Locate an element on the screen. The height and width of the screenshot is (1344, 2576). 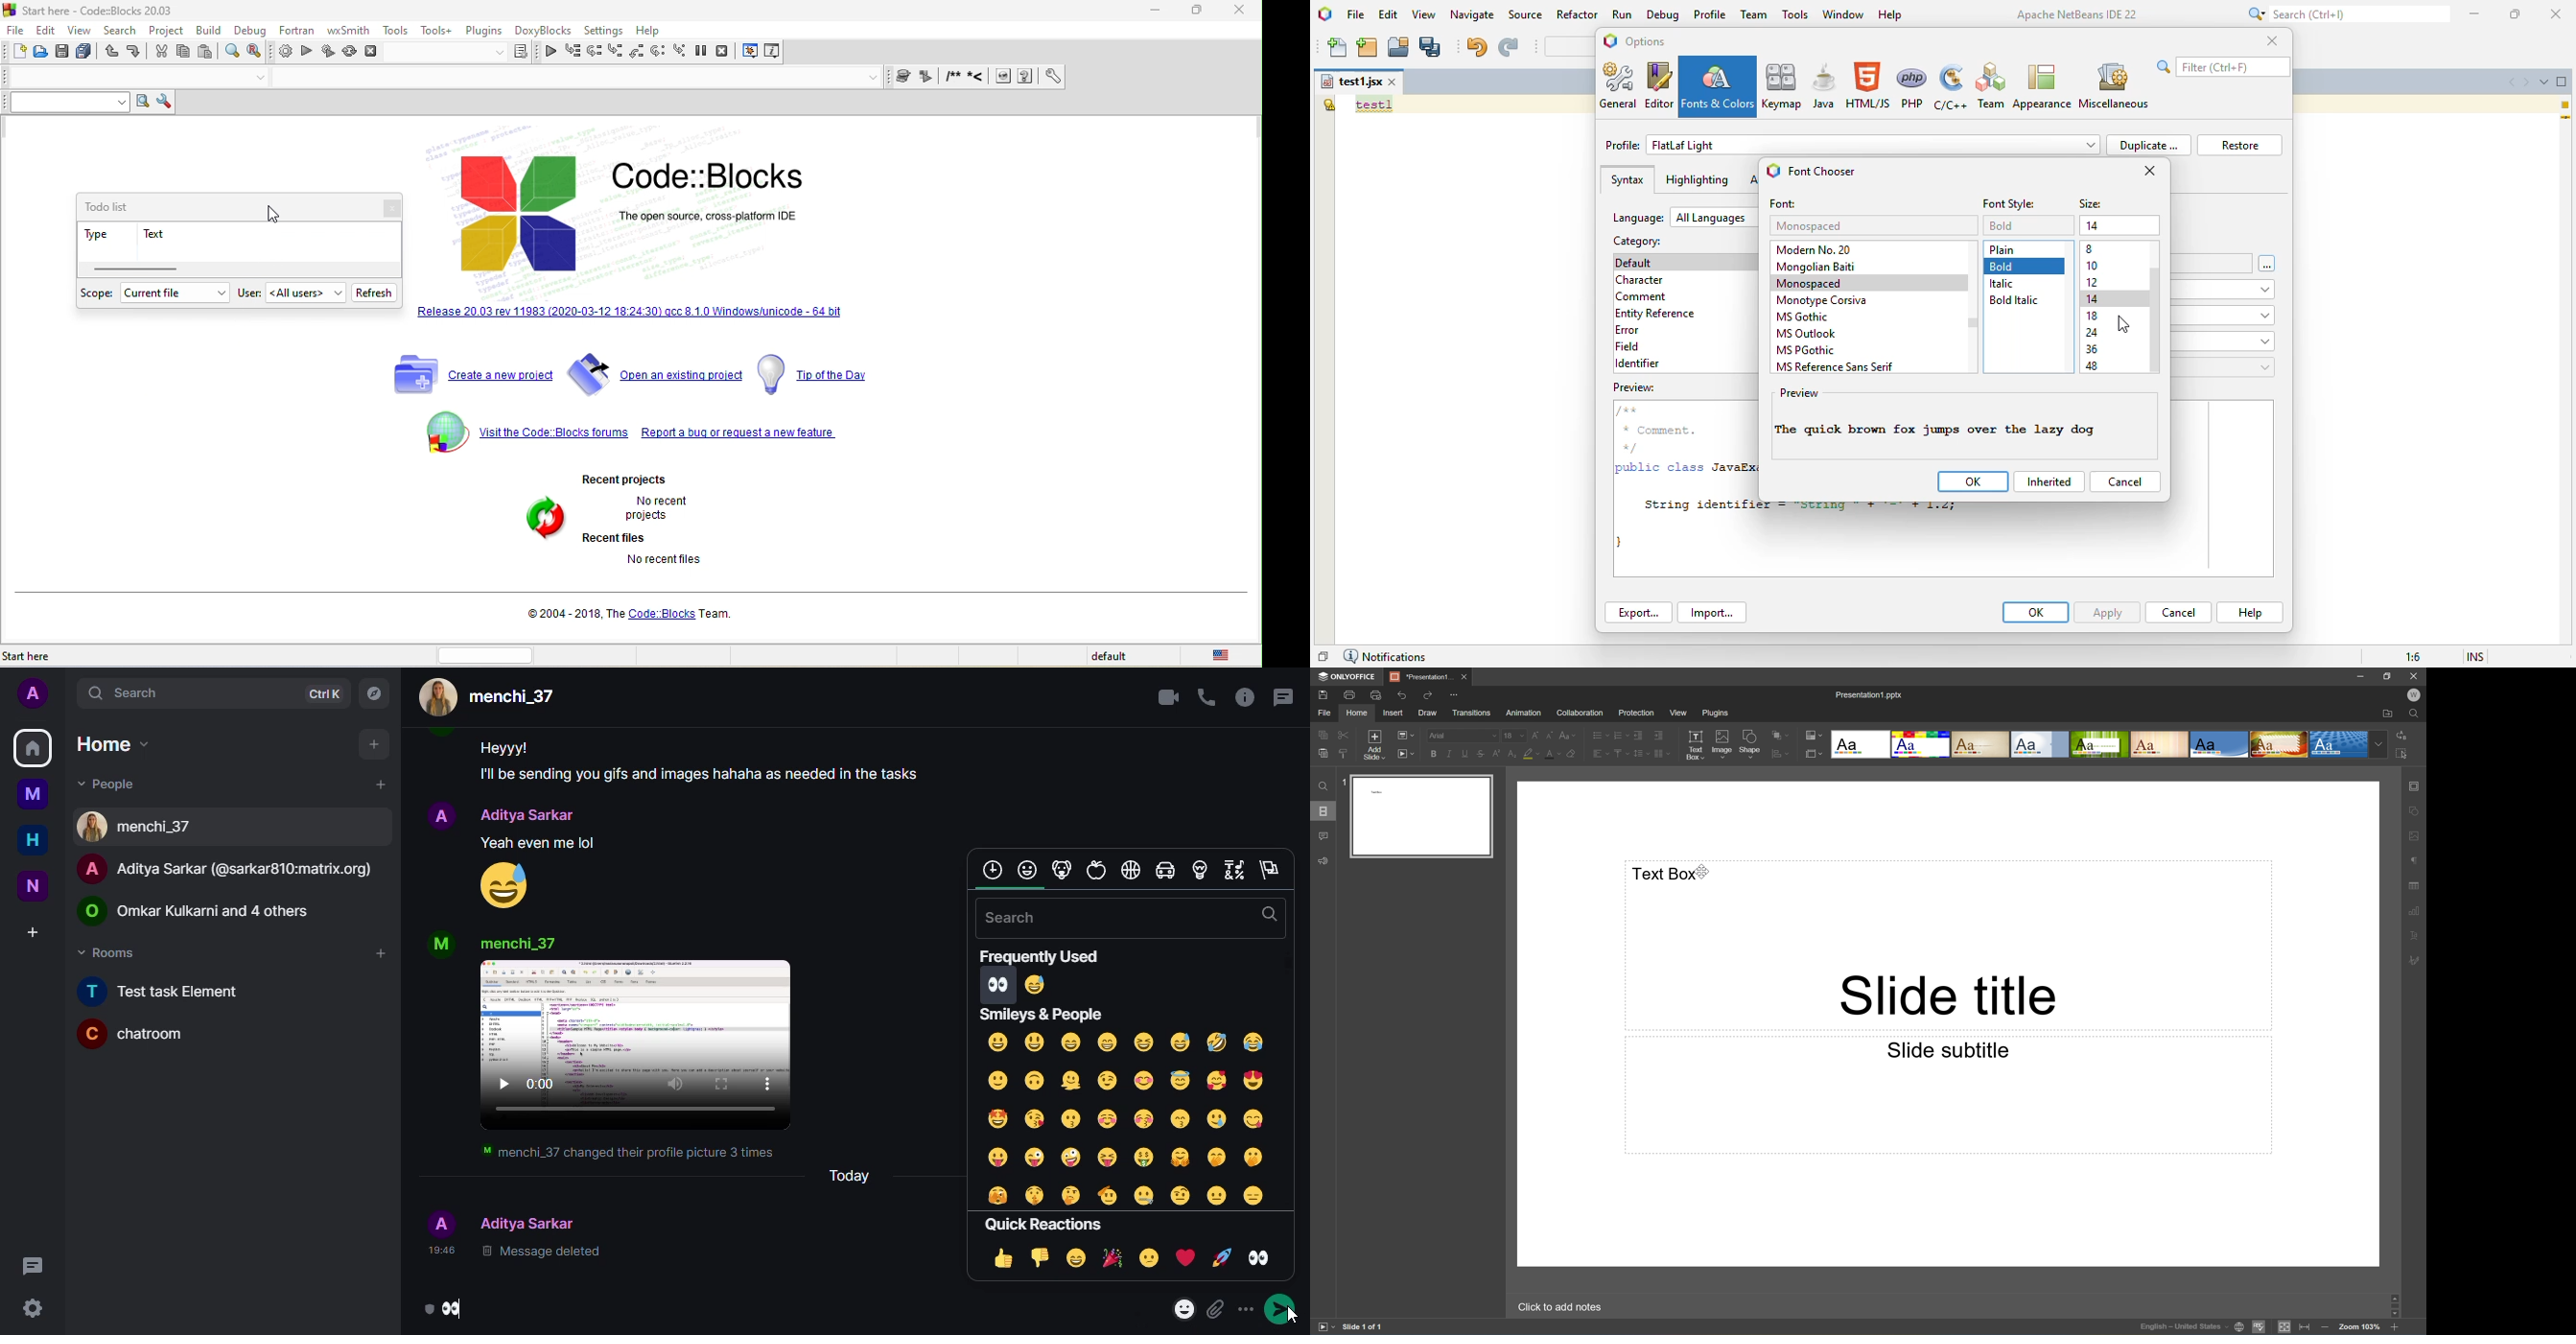
Insert is located at coordinates (1391, 713).